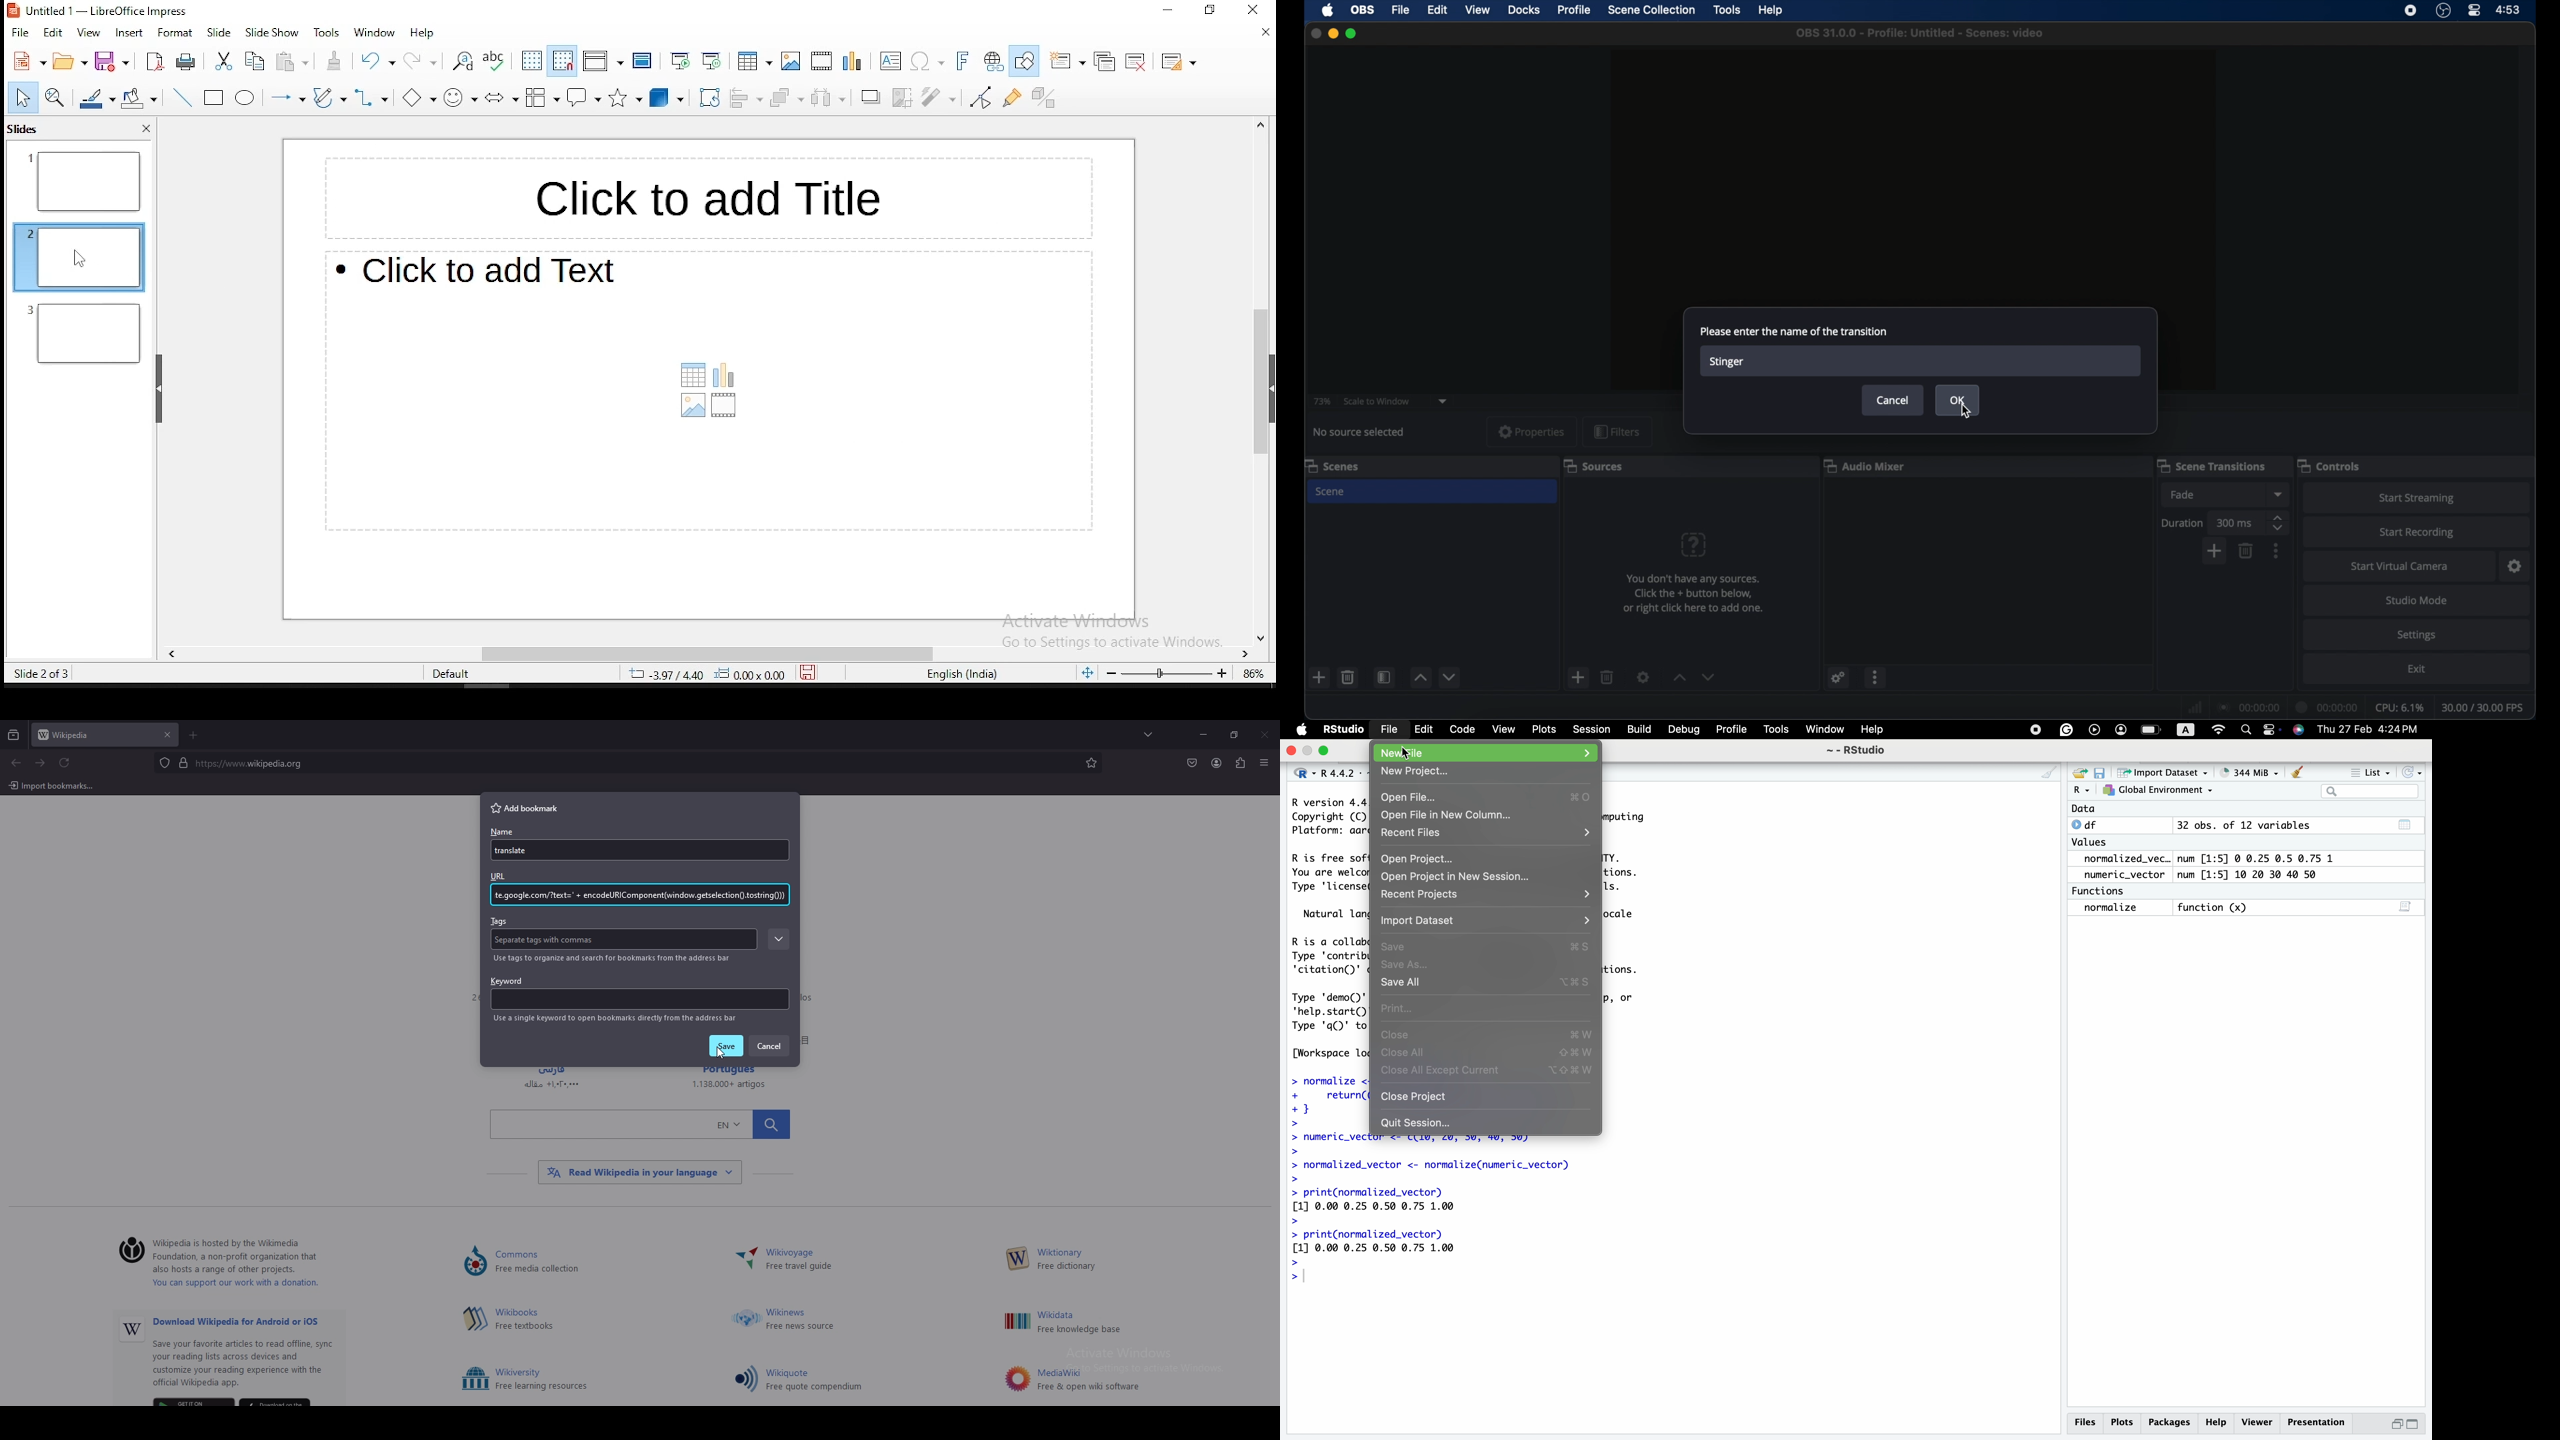 The image size is (2576, 1456). What do you see at coordinates (1321, 402) in the screenshot?
I see `73%` at bounding box center [1321, 402].